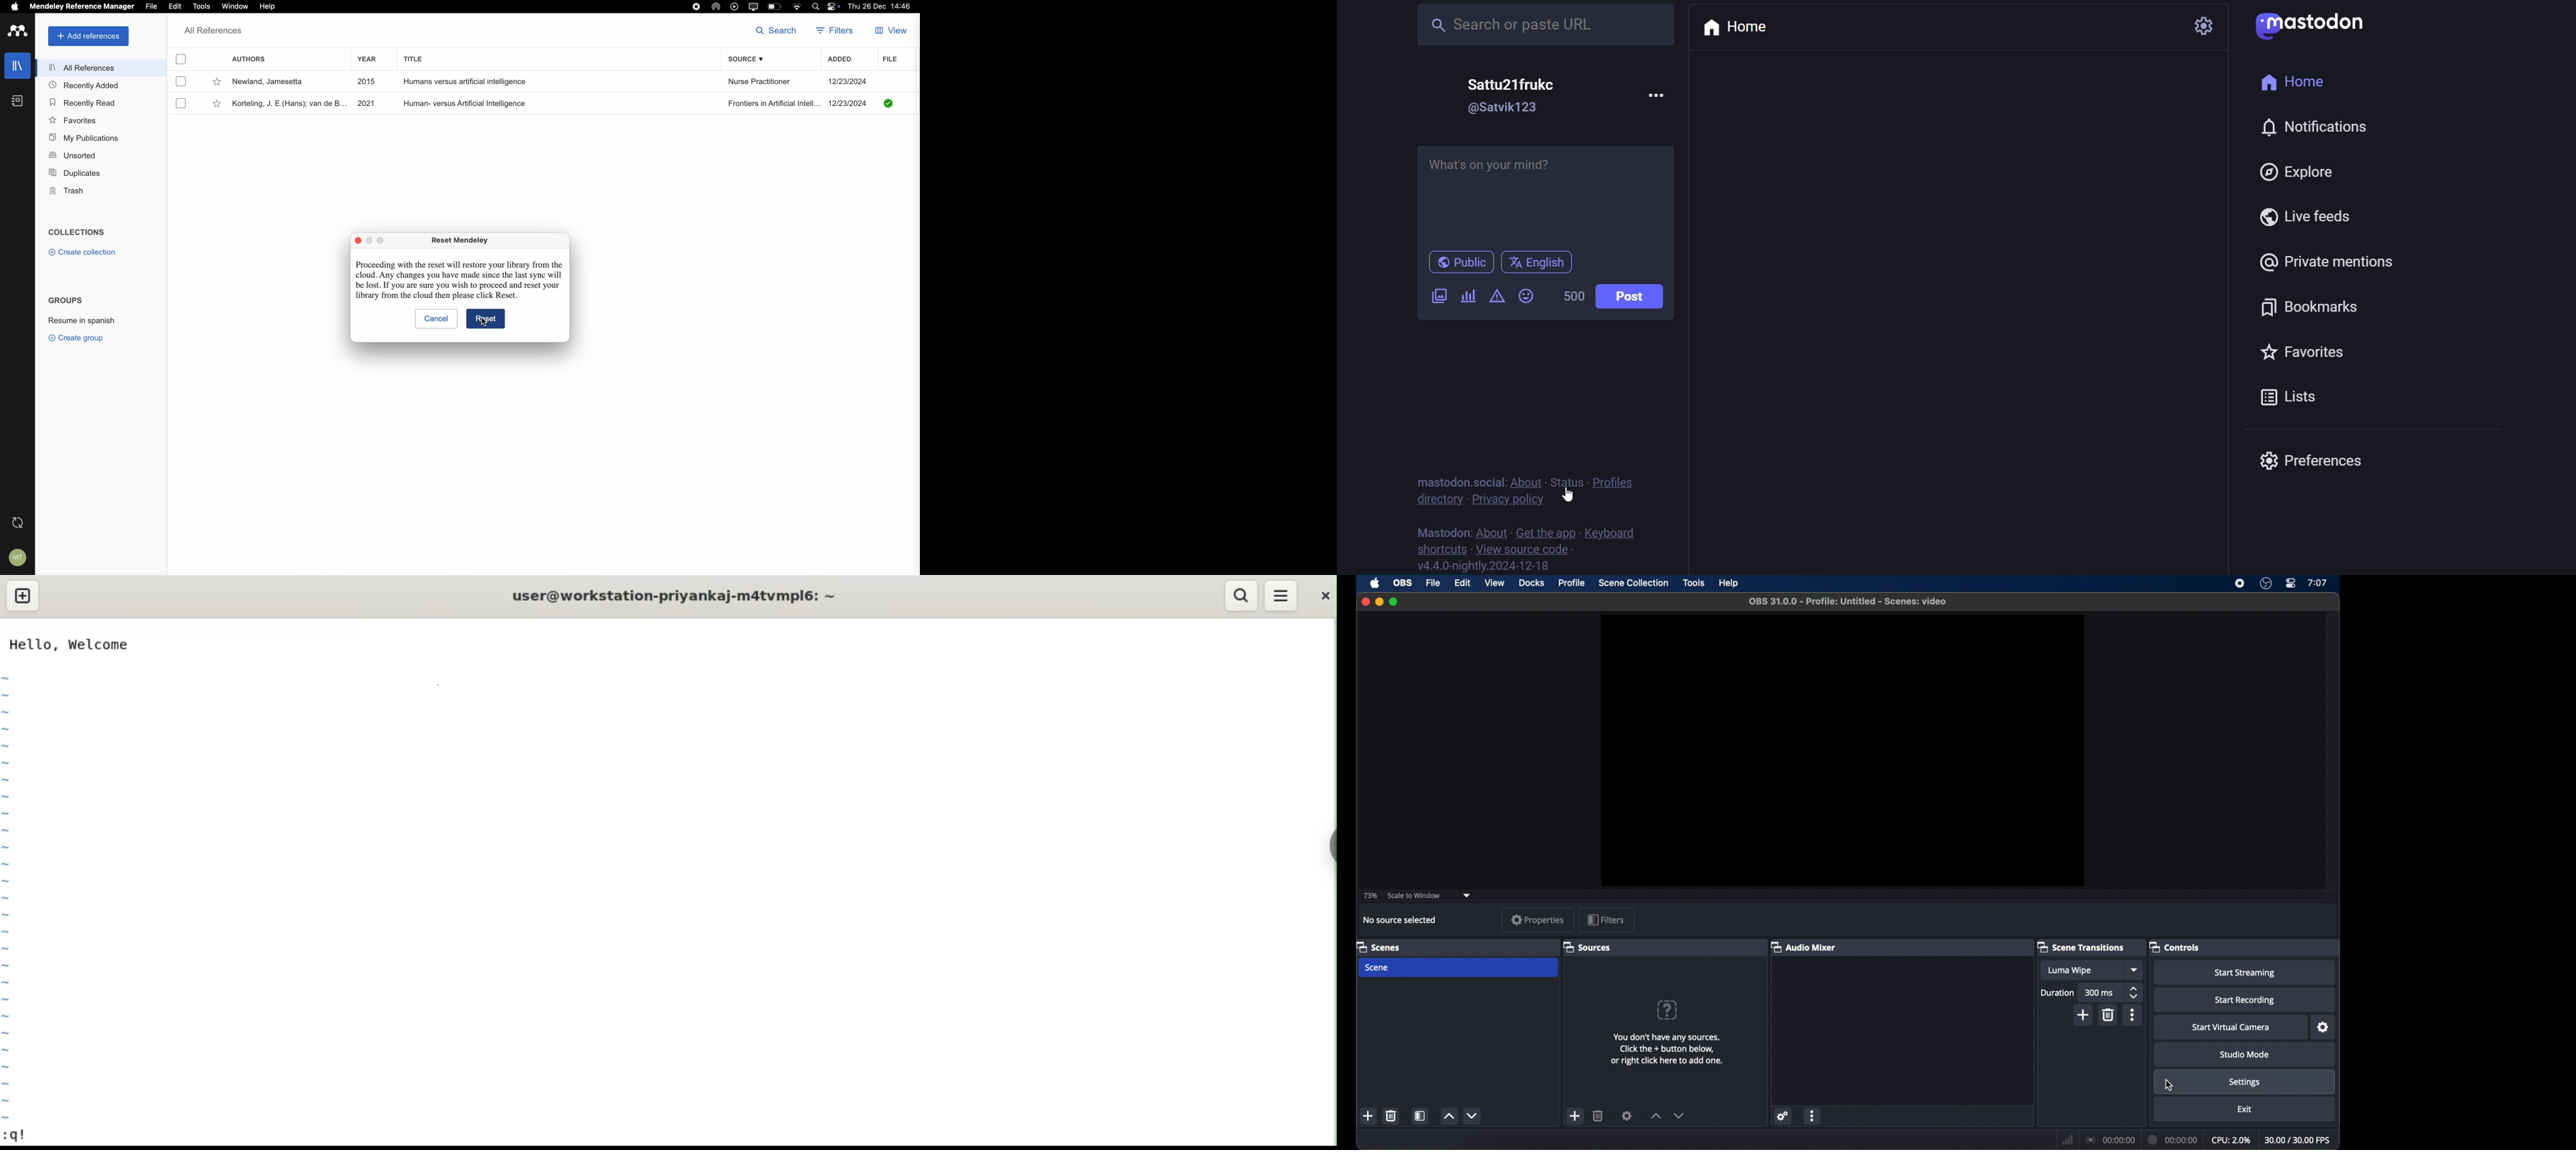 Image resolution: width=2576 pixels, height=1176 pixels. Describe the element at coordinates (1576, 1116) in the screenshot. I see `add` at that location.